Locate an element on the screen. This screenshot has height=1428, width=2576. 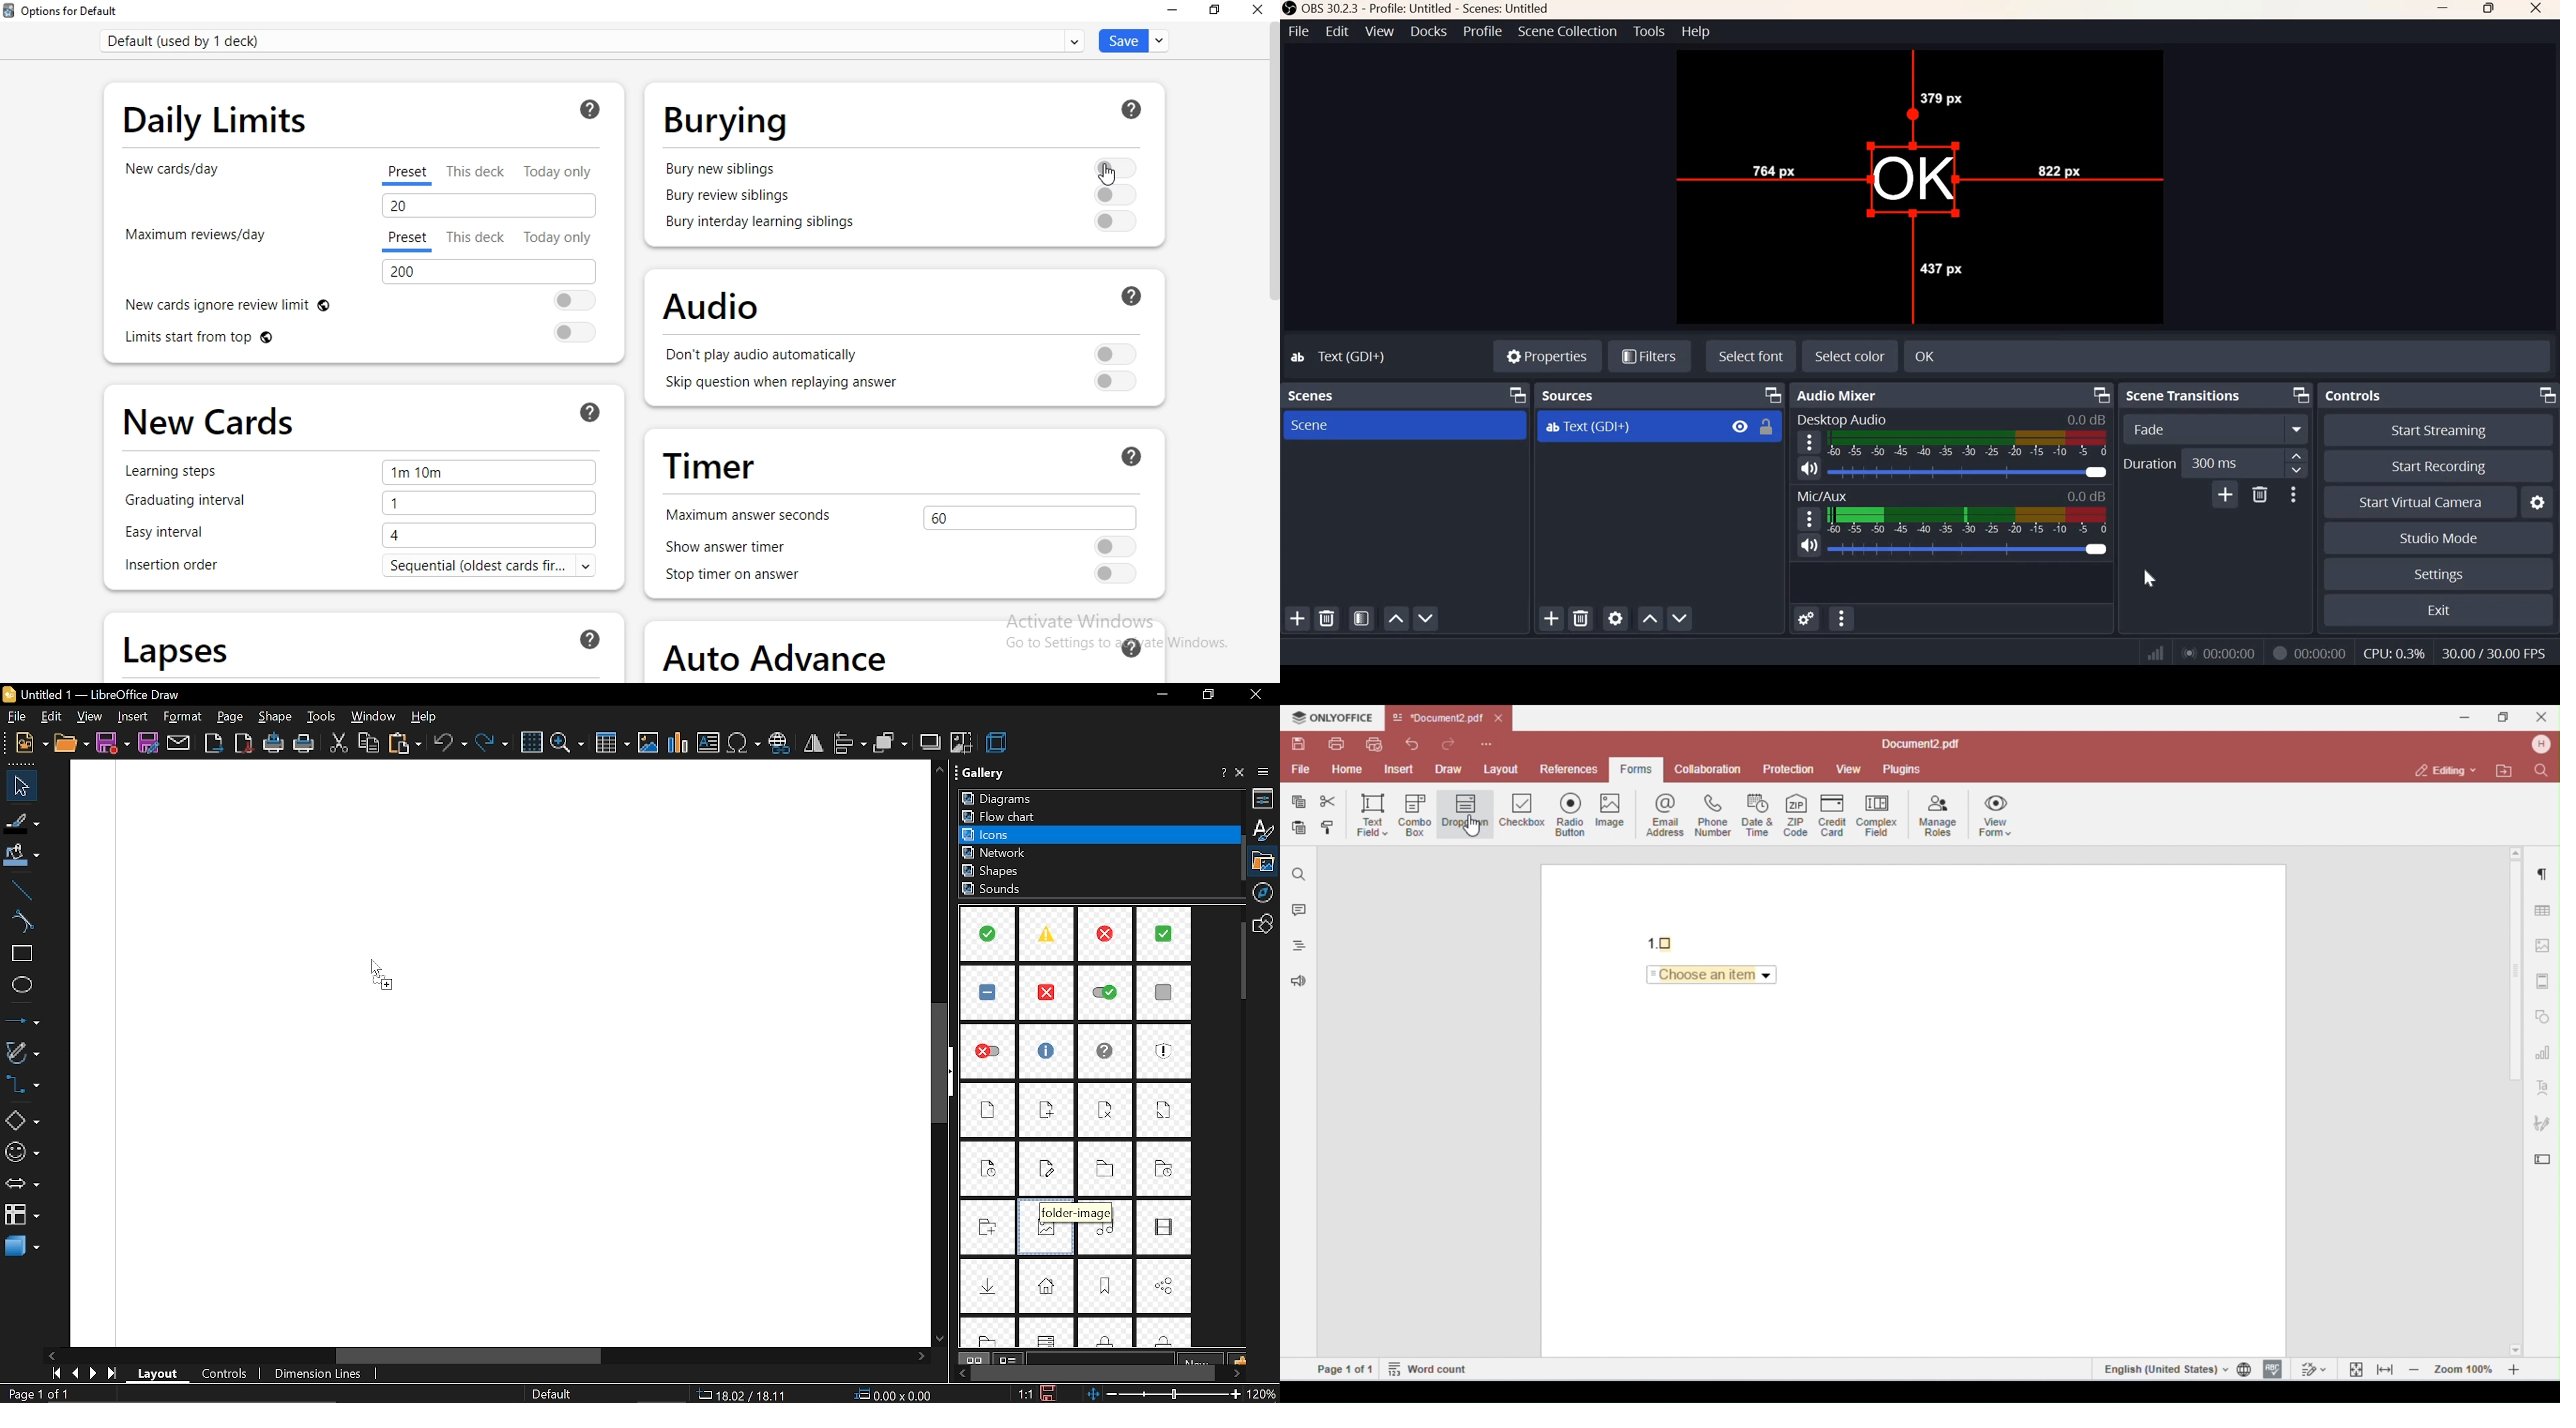
configure virtual camera is located at coordinates (2536, 502).